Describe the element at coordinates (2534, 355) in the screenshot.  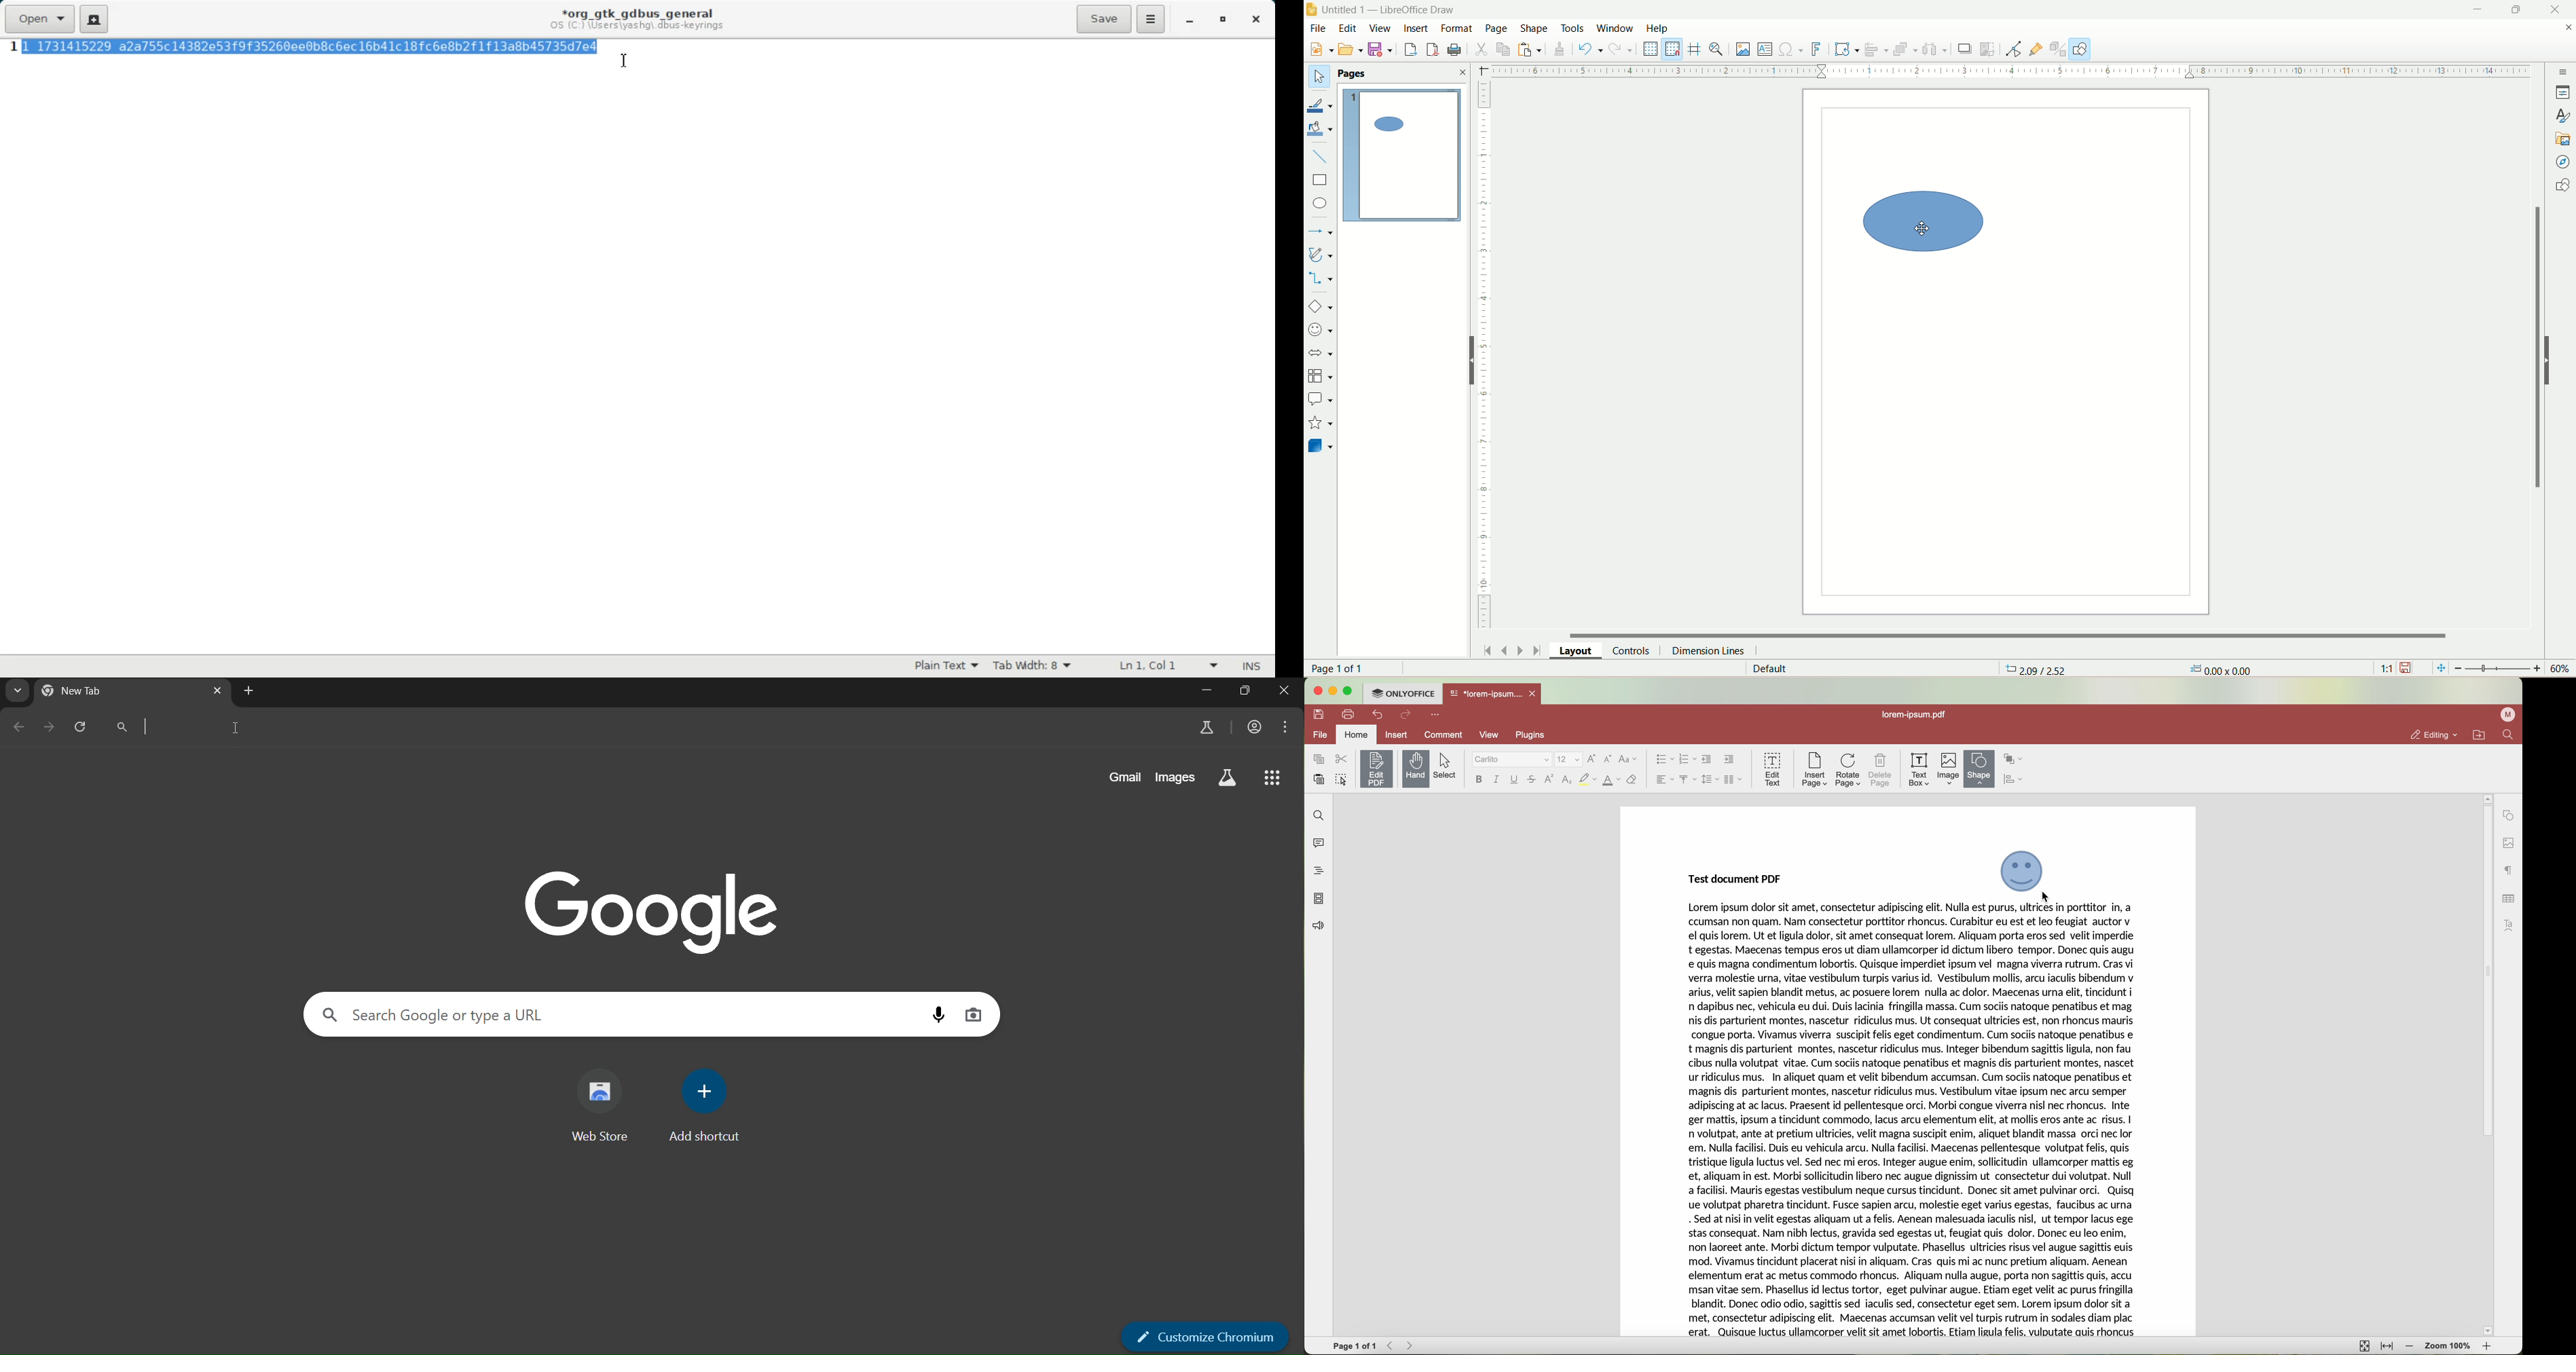
I see `vertical scroll bar` at that location.